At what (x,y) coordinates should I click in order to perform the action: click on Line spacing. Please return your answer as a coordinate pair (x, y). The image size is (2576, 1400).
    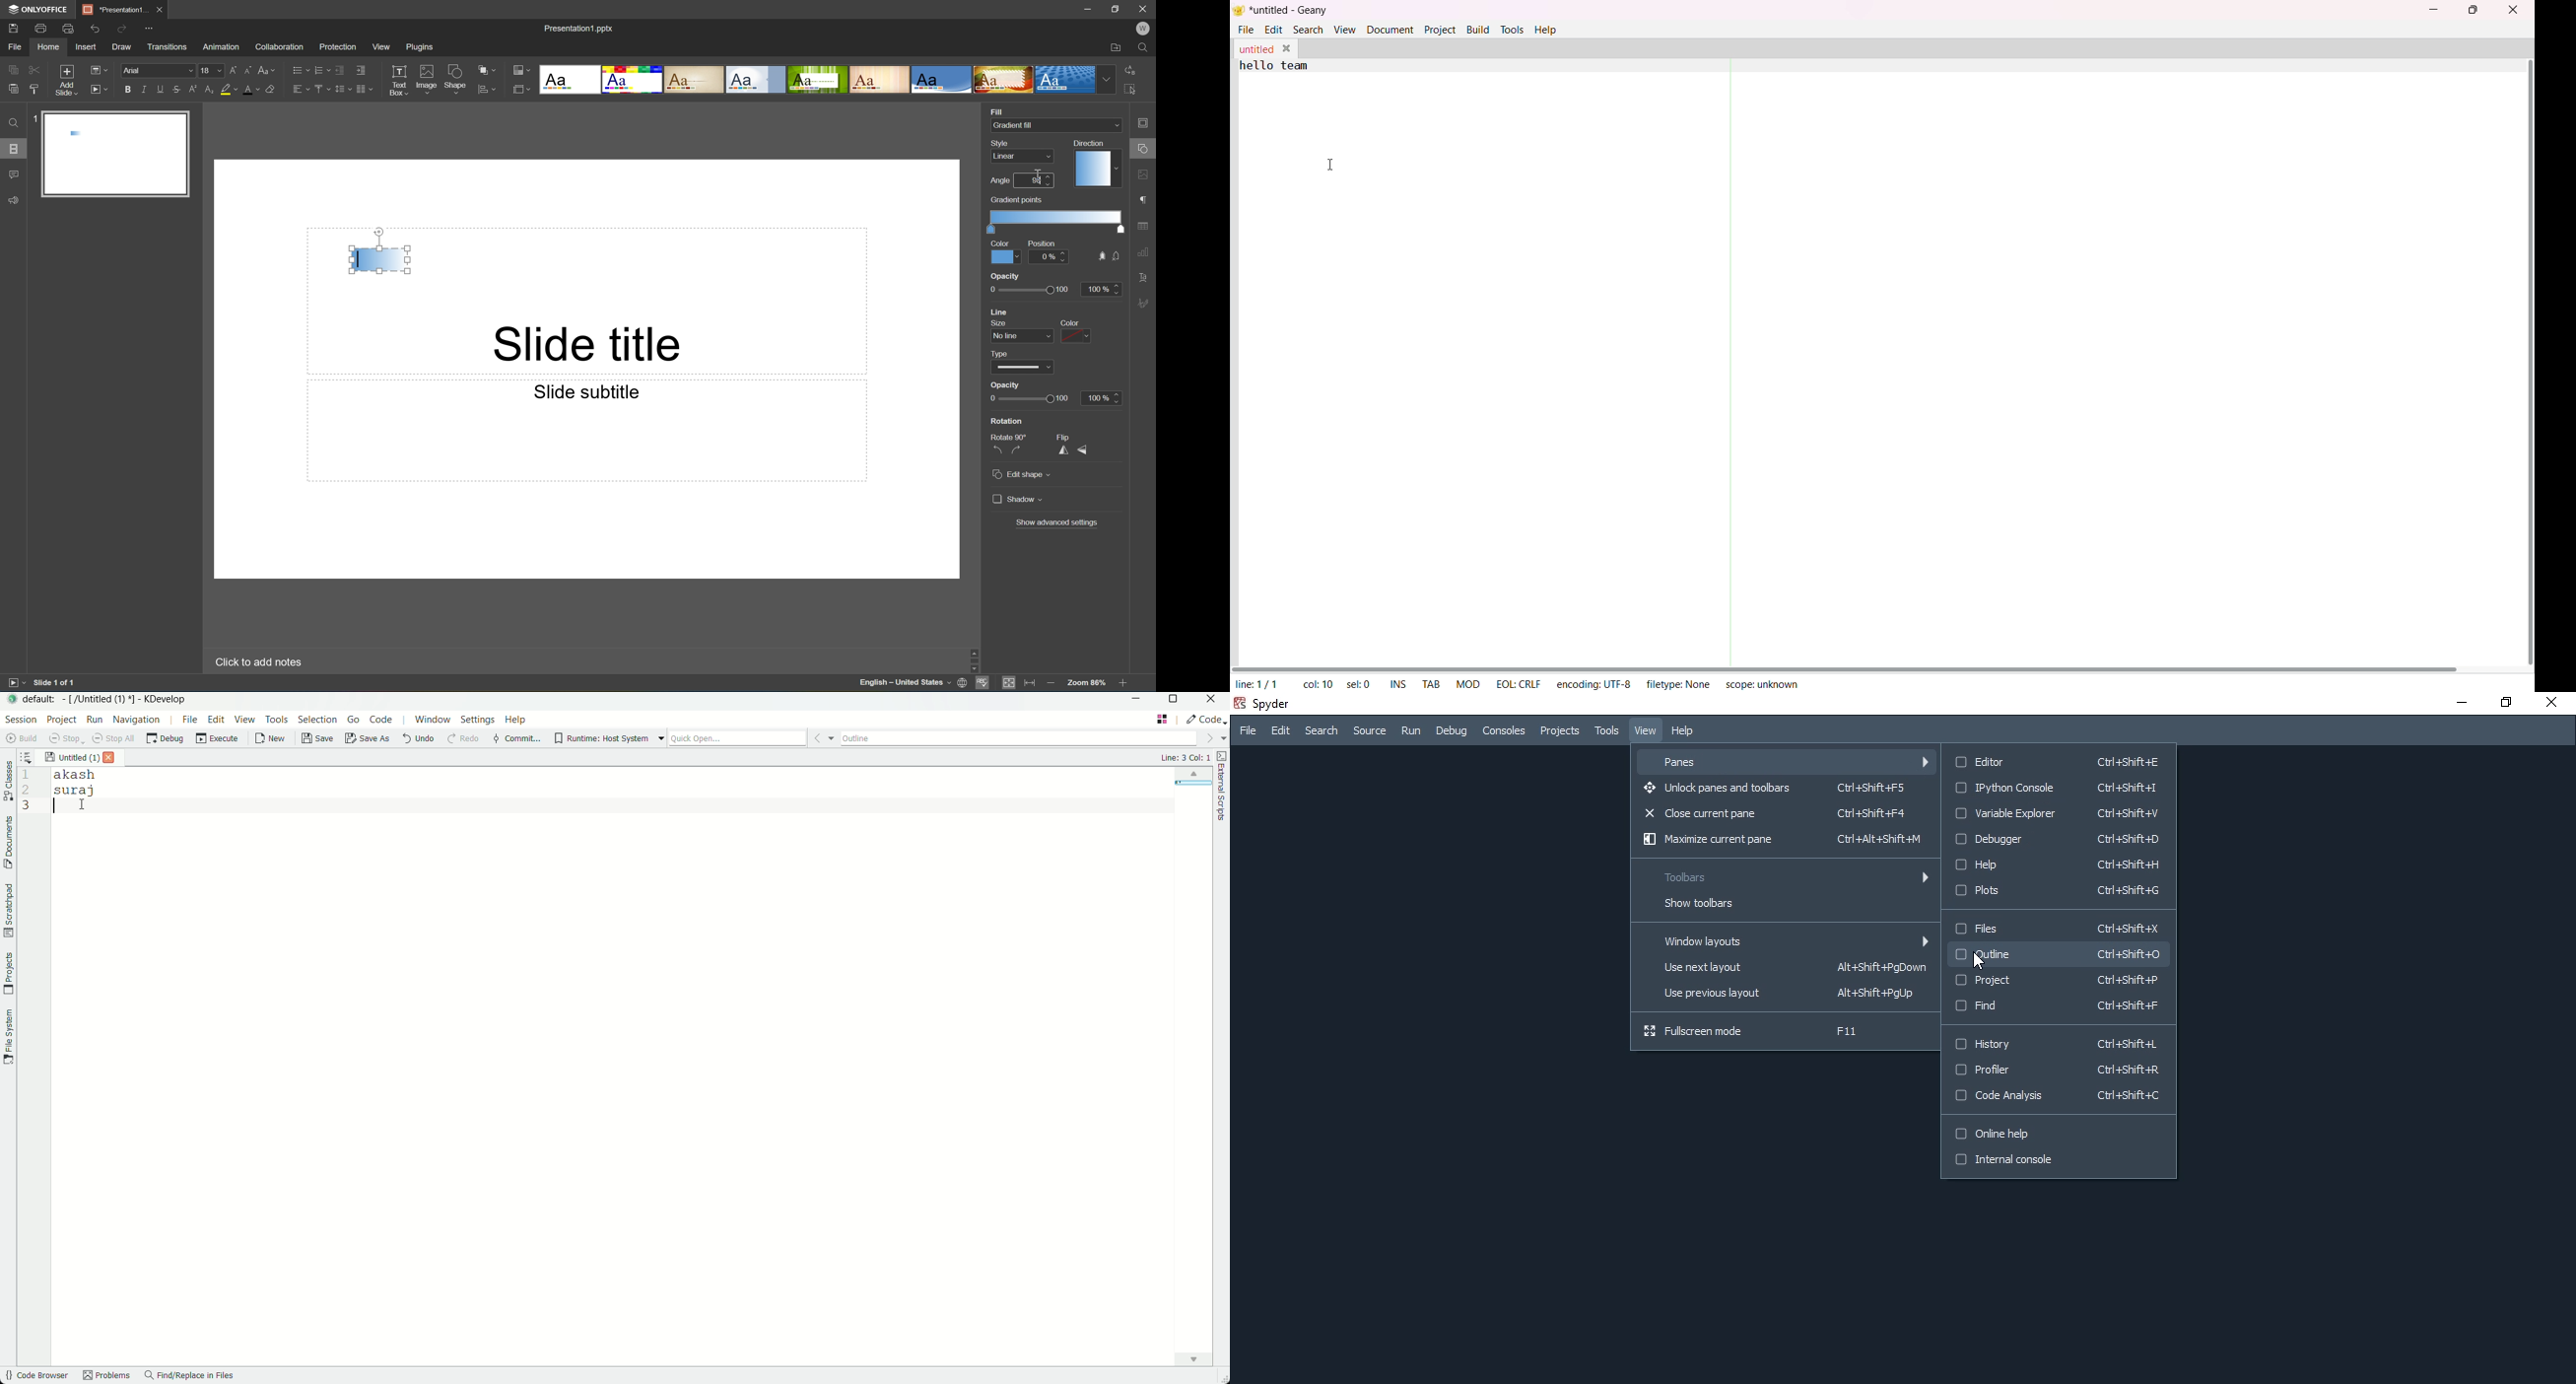
    Looking at the image, I should click on (342, 89).